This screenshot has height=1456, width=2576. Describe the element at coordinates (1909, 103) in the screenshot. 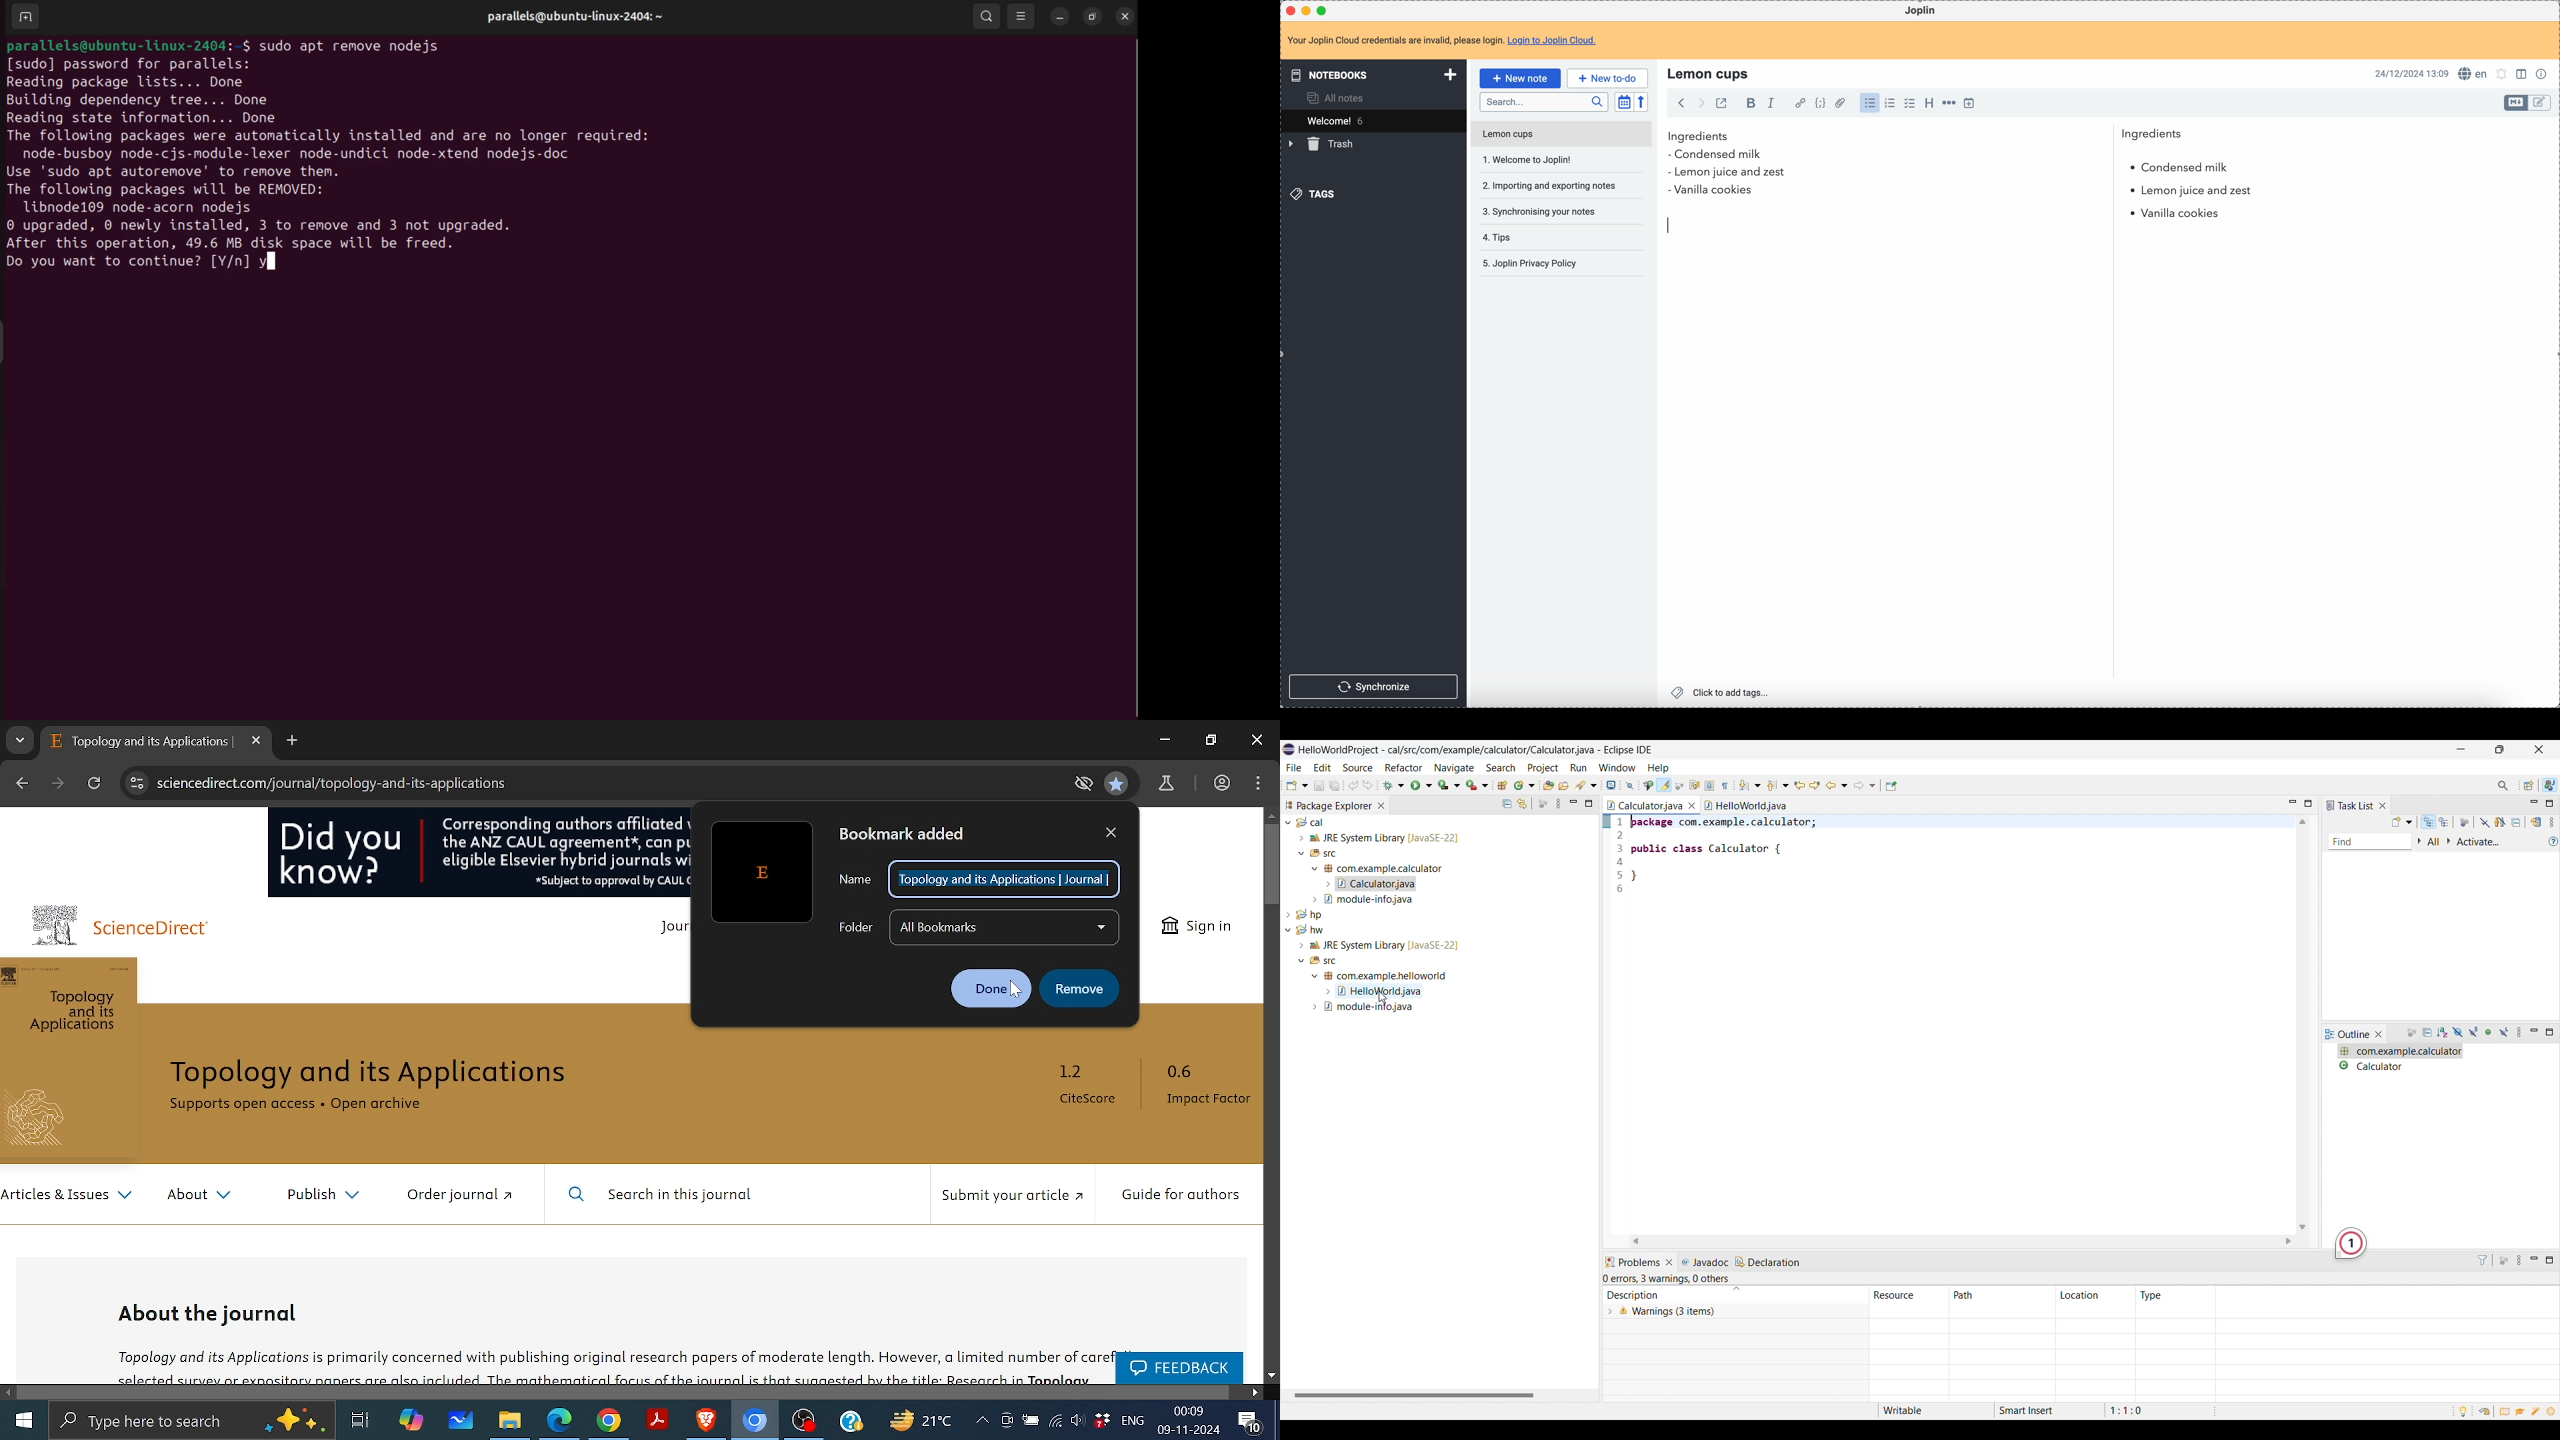

I see `check list` at that location.